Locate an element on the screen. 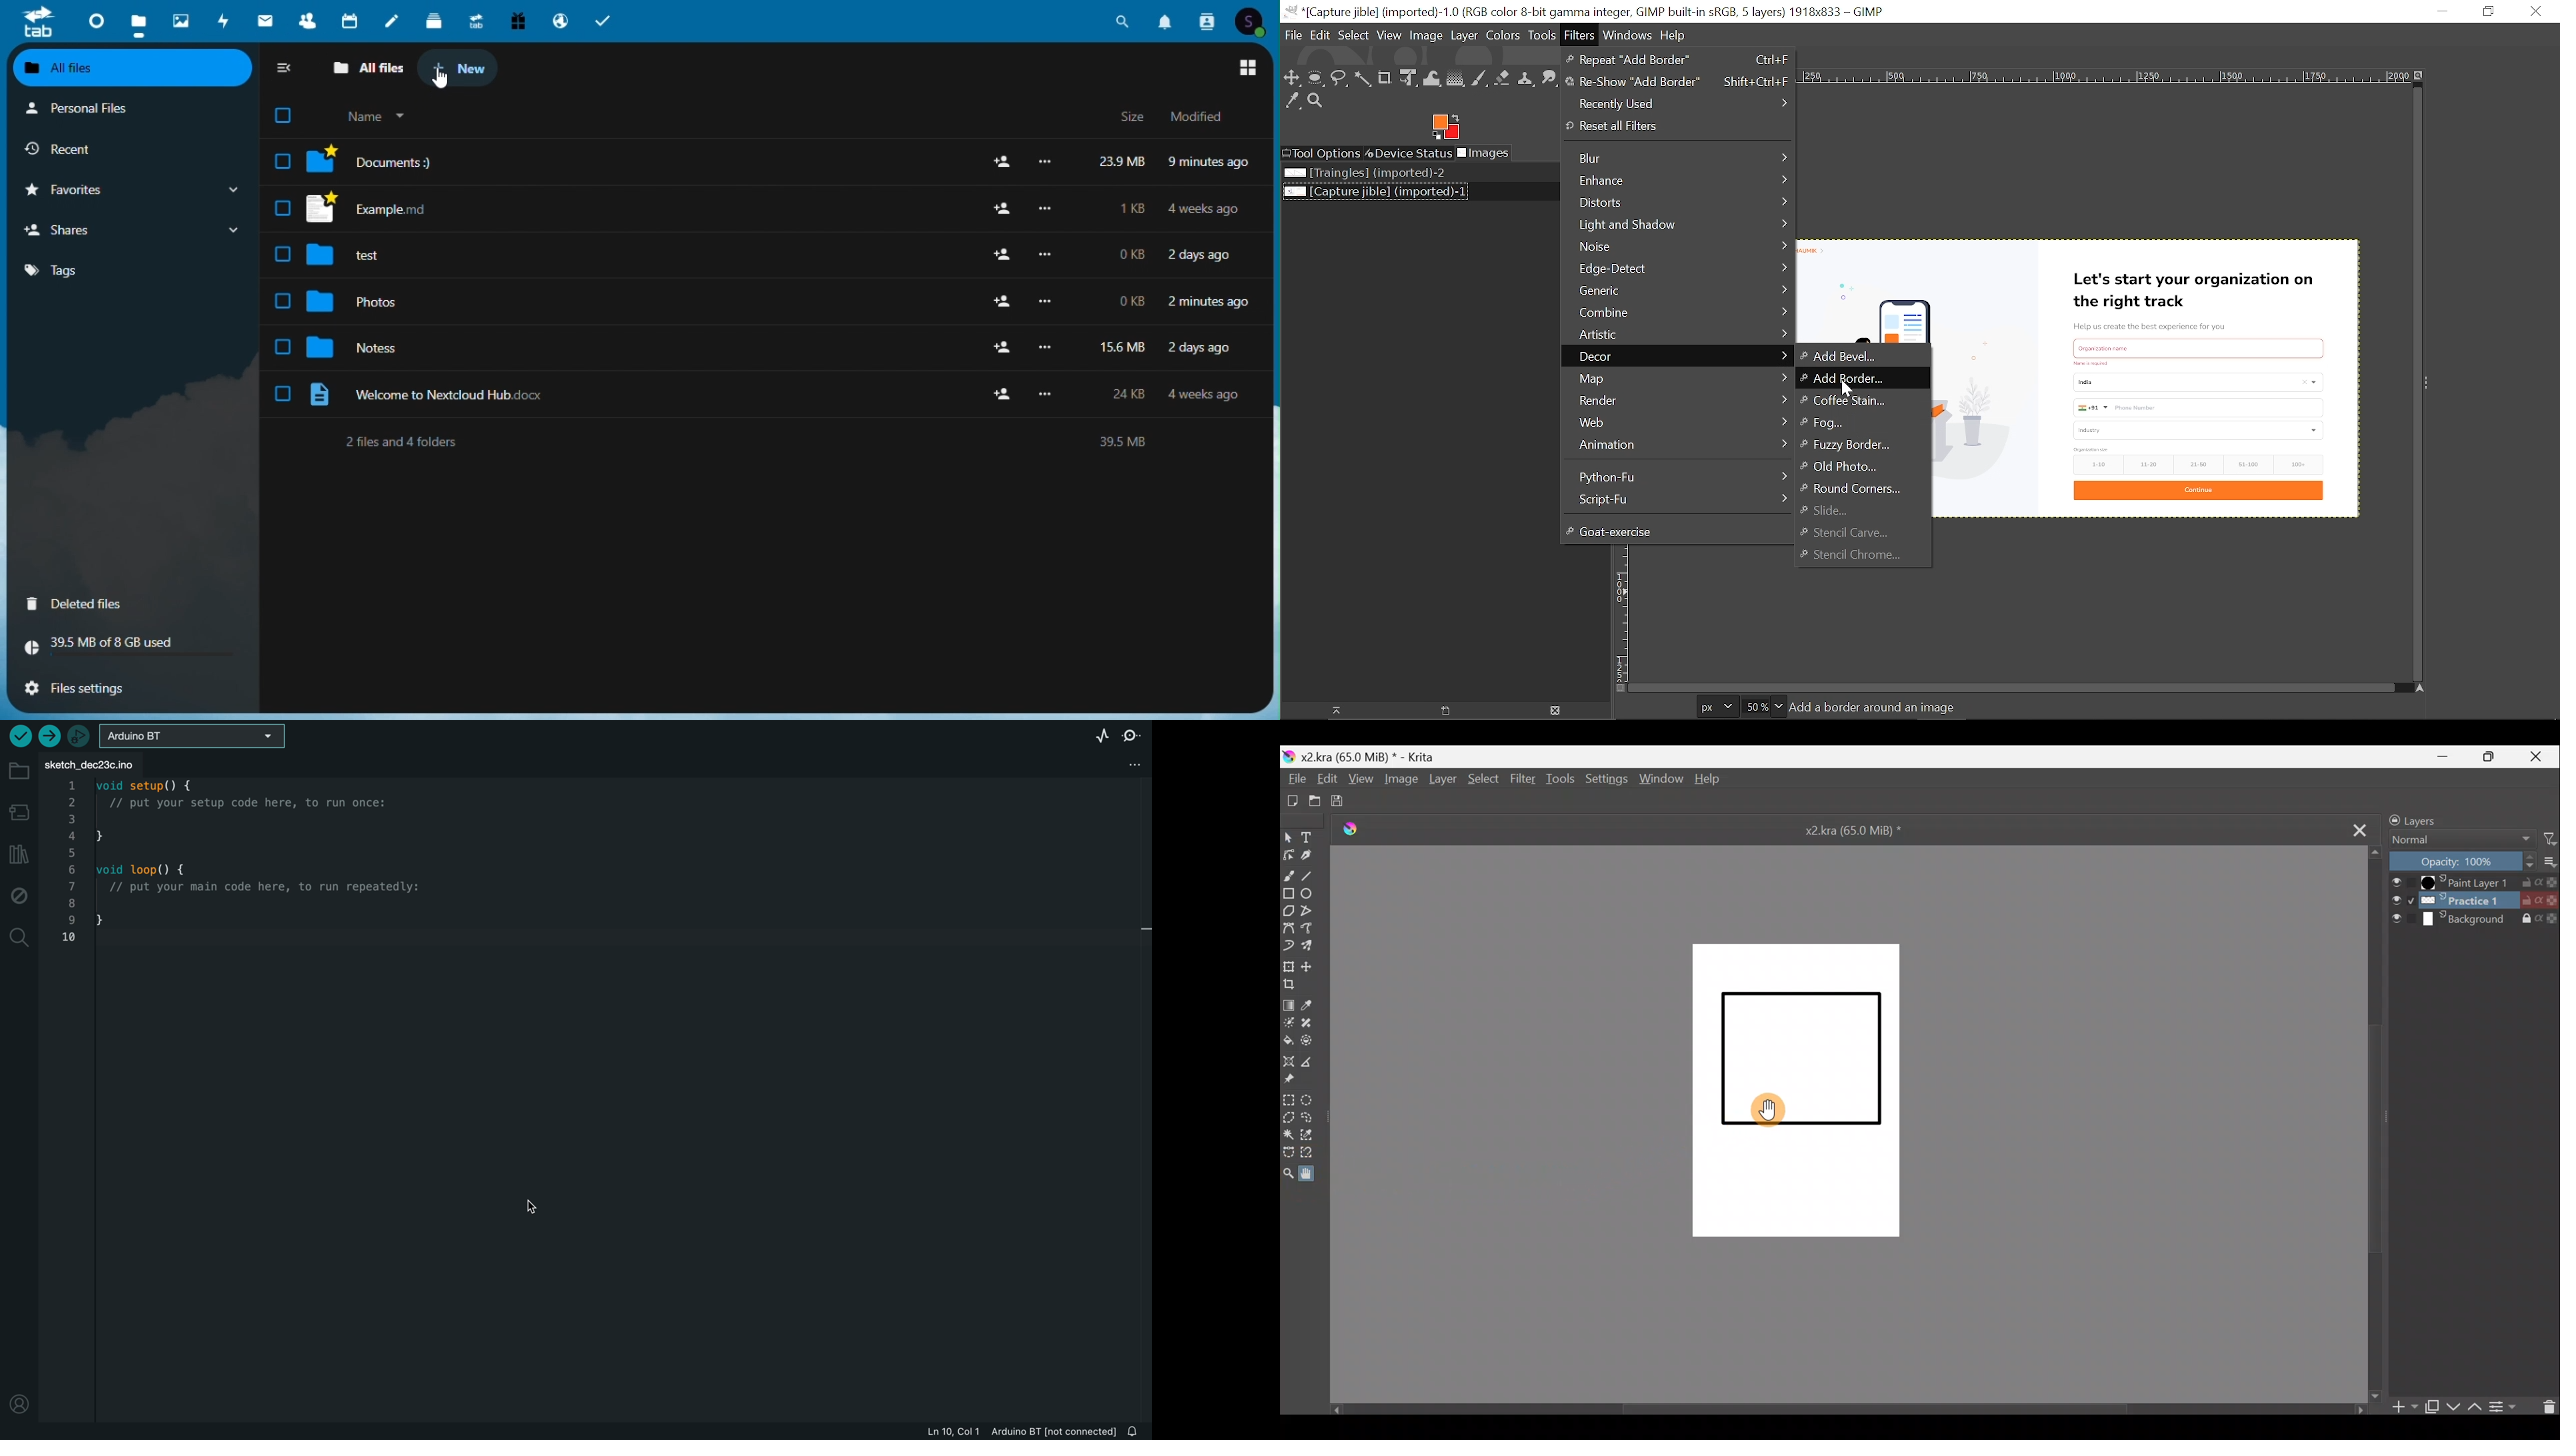 The width and height of the screenshot is (2576, 1456). Text tool is located at coordinates (1310, 838).